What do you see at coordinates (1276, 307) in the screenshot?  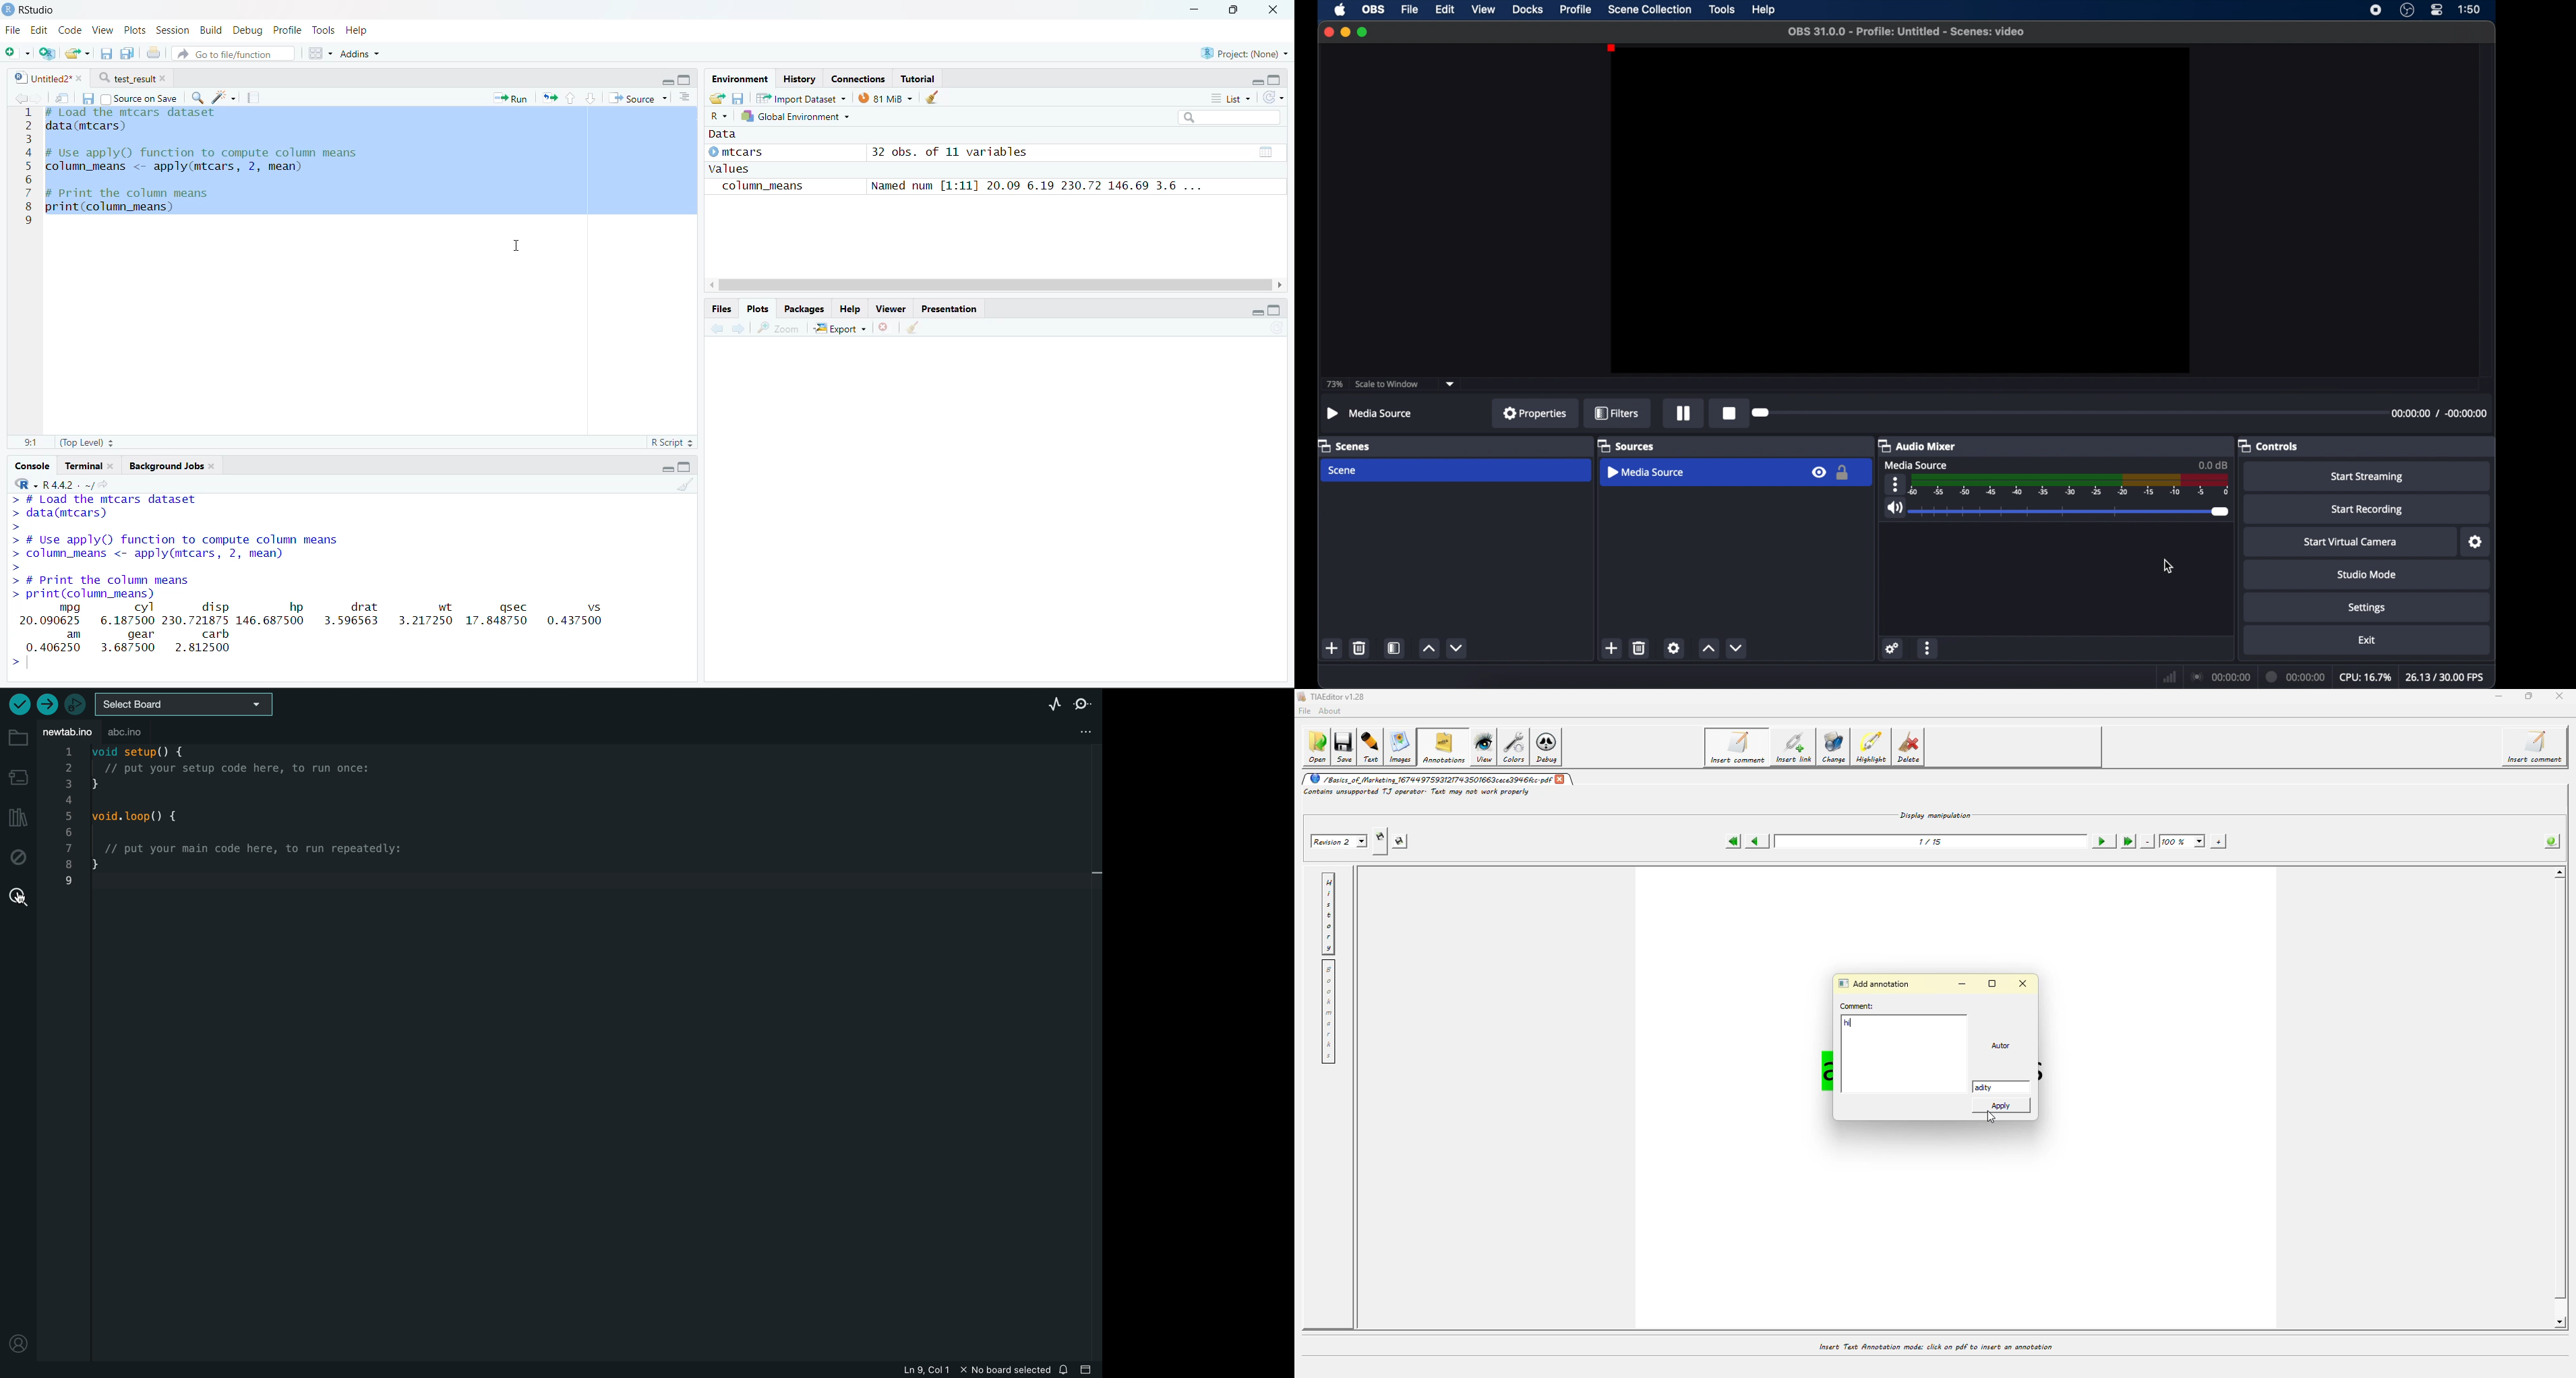 I see `Maximize` at bounding box center [1276, 307].